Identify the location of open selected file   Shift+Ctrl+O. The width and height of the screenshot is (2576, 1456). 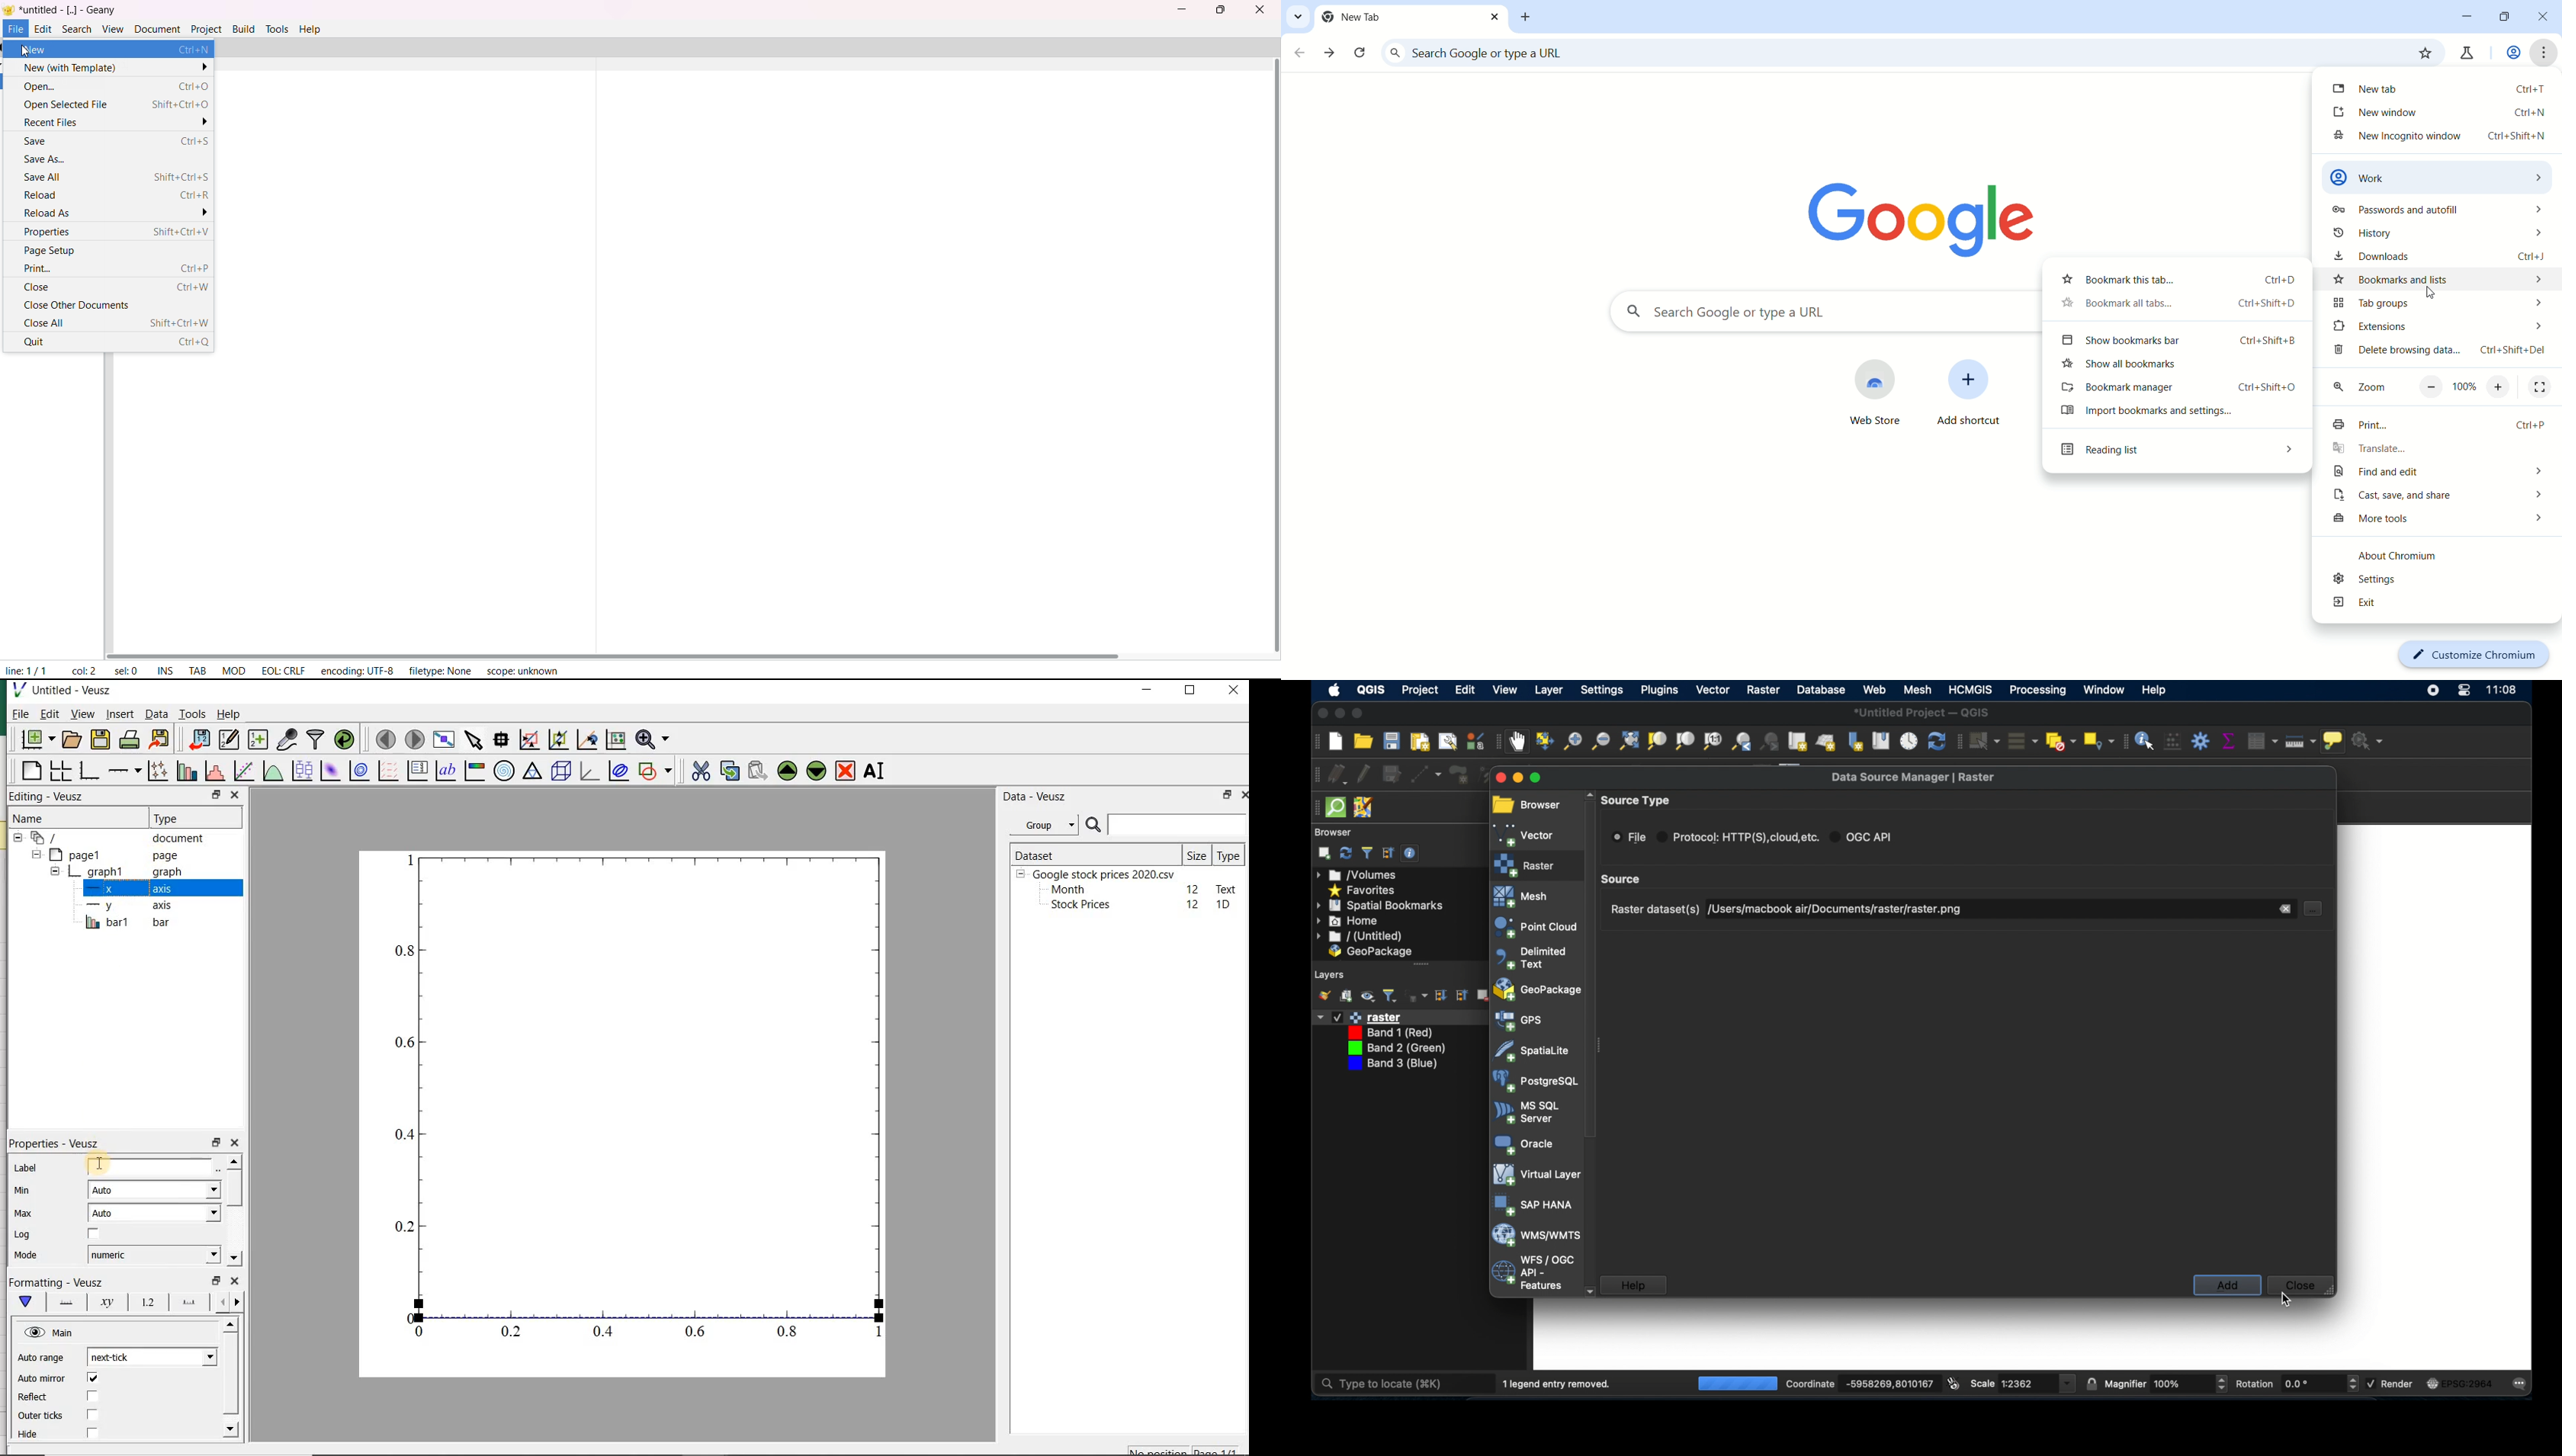
(115, 106).